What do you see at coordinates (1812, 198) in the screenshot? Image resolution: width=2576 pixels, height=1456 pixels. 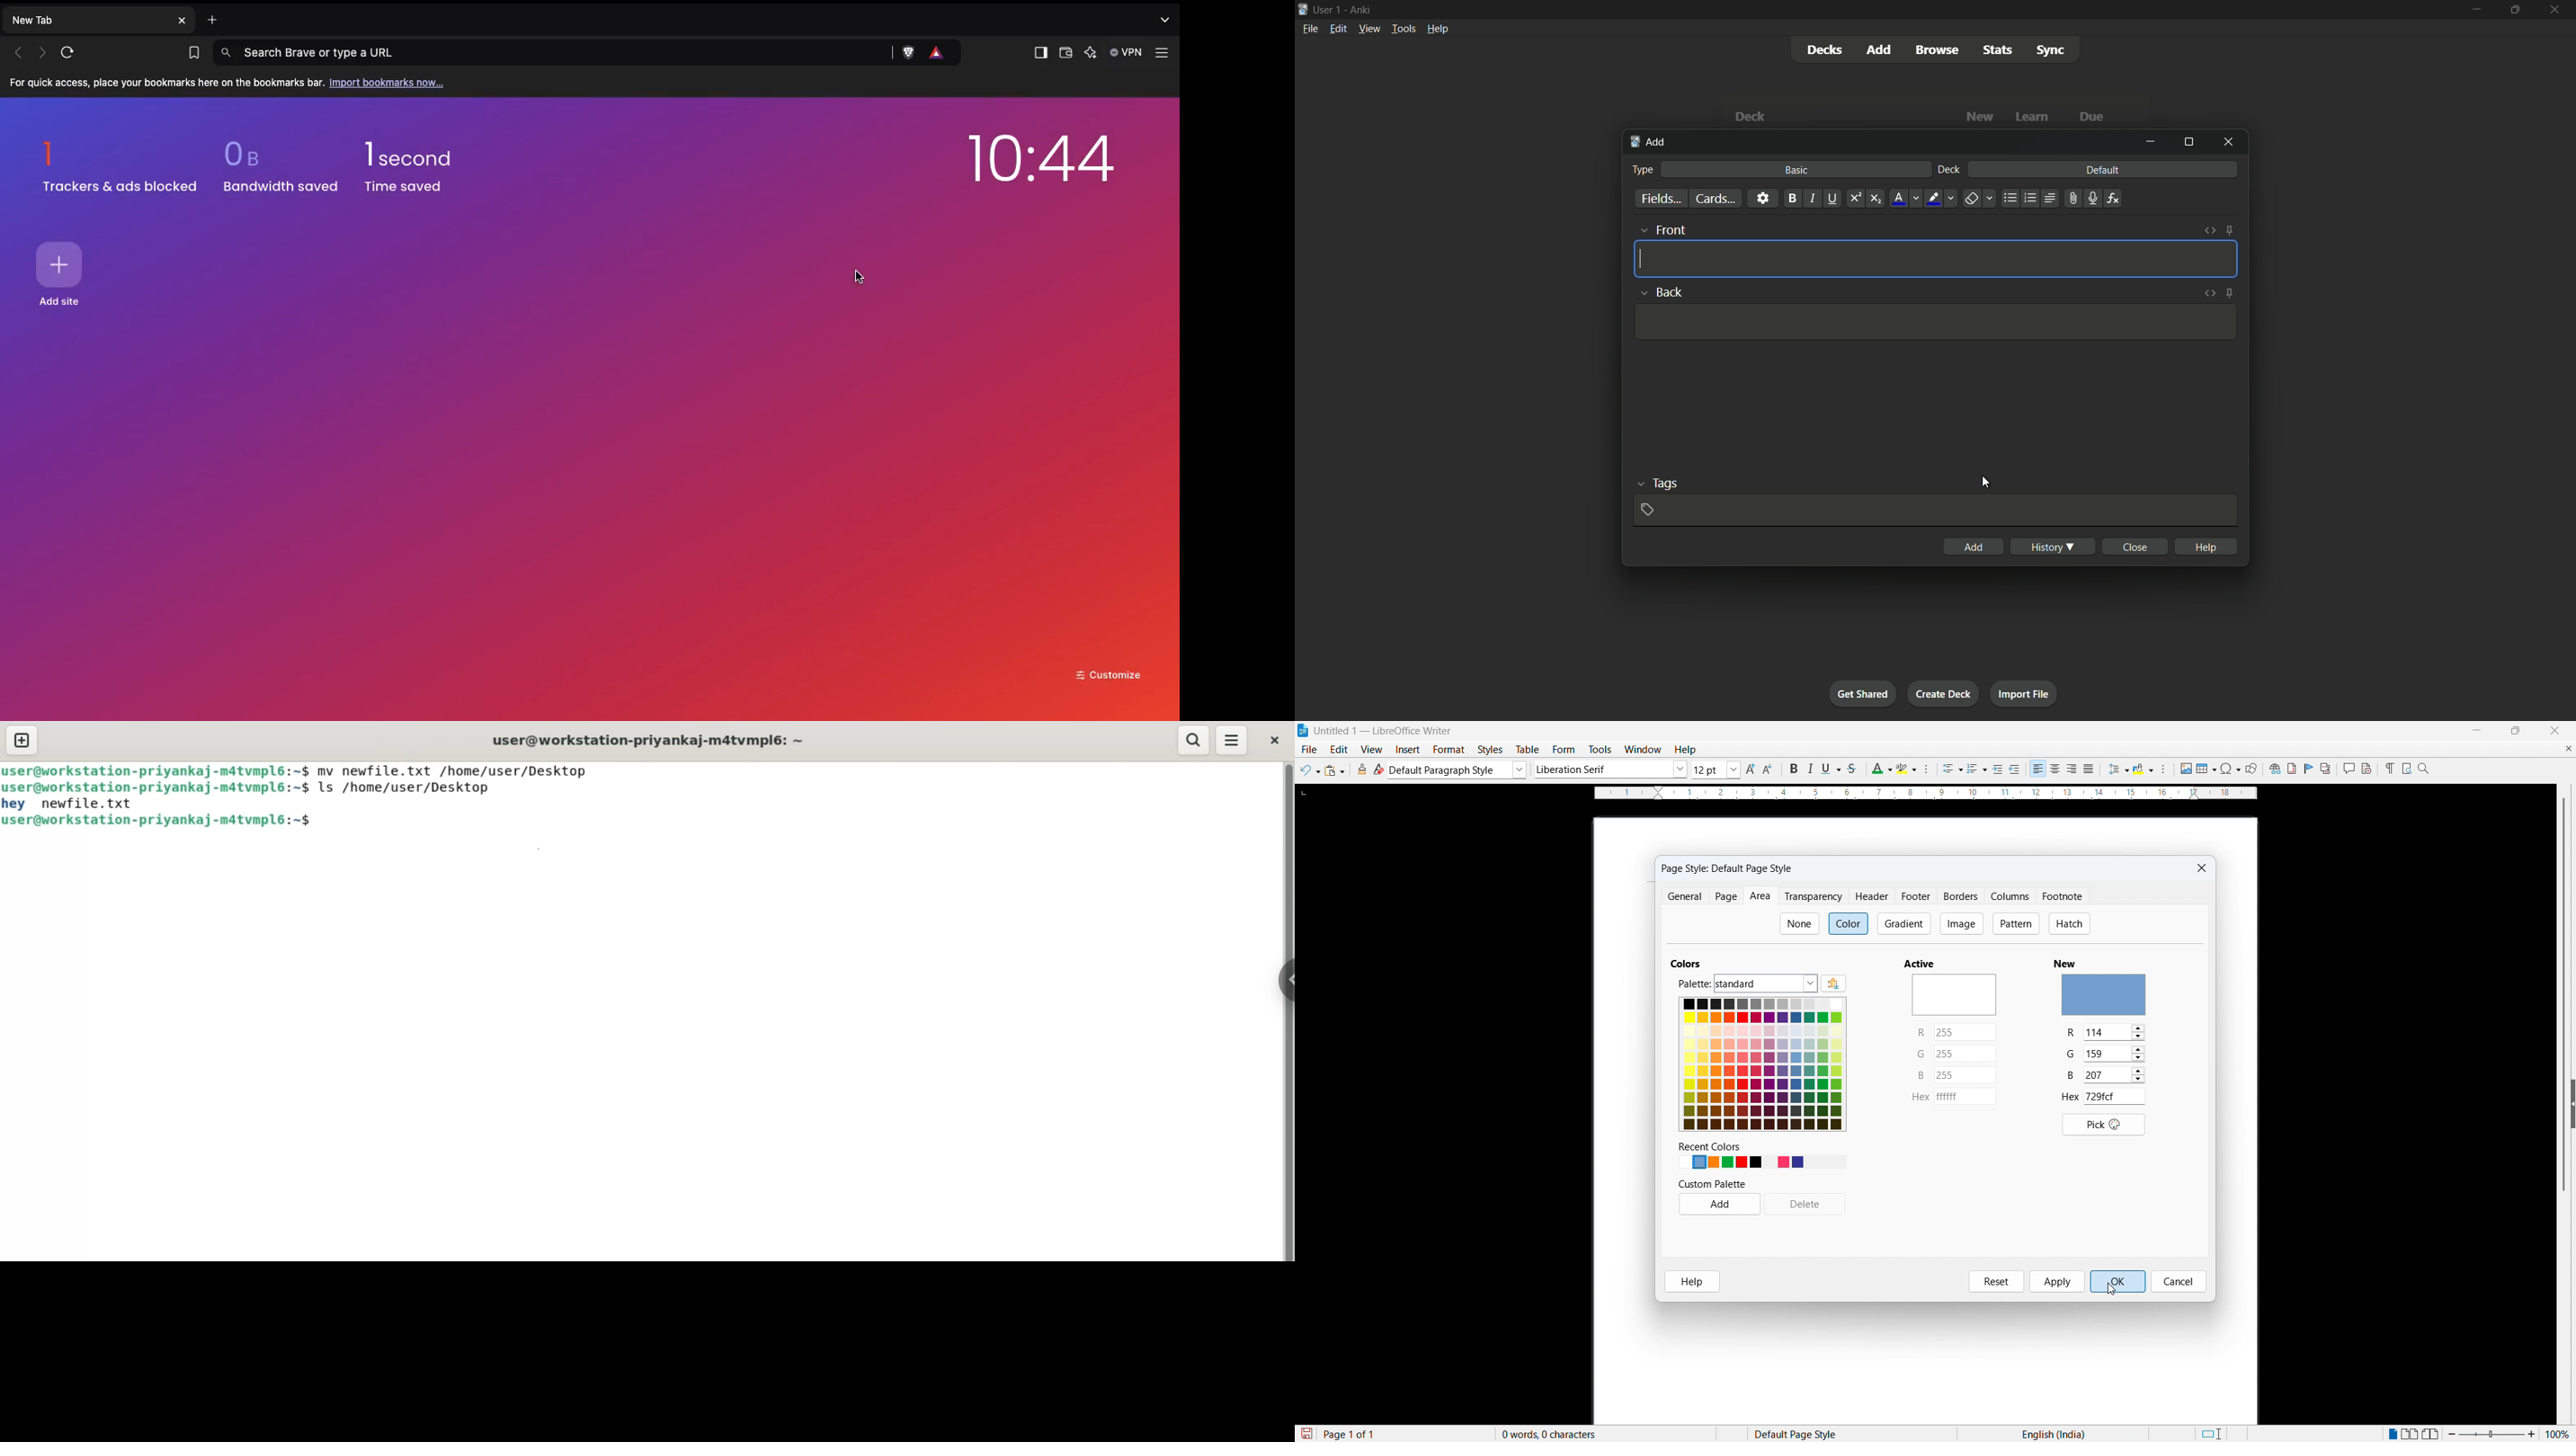 I see `italic` at bounding box center [1812, 198].